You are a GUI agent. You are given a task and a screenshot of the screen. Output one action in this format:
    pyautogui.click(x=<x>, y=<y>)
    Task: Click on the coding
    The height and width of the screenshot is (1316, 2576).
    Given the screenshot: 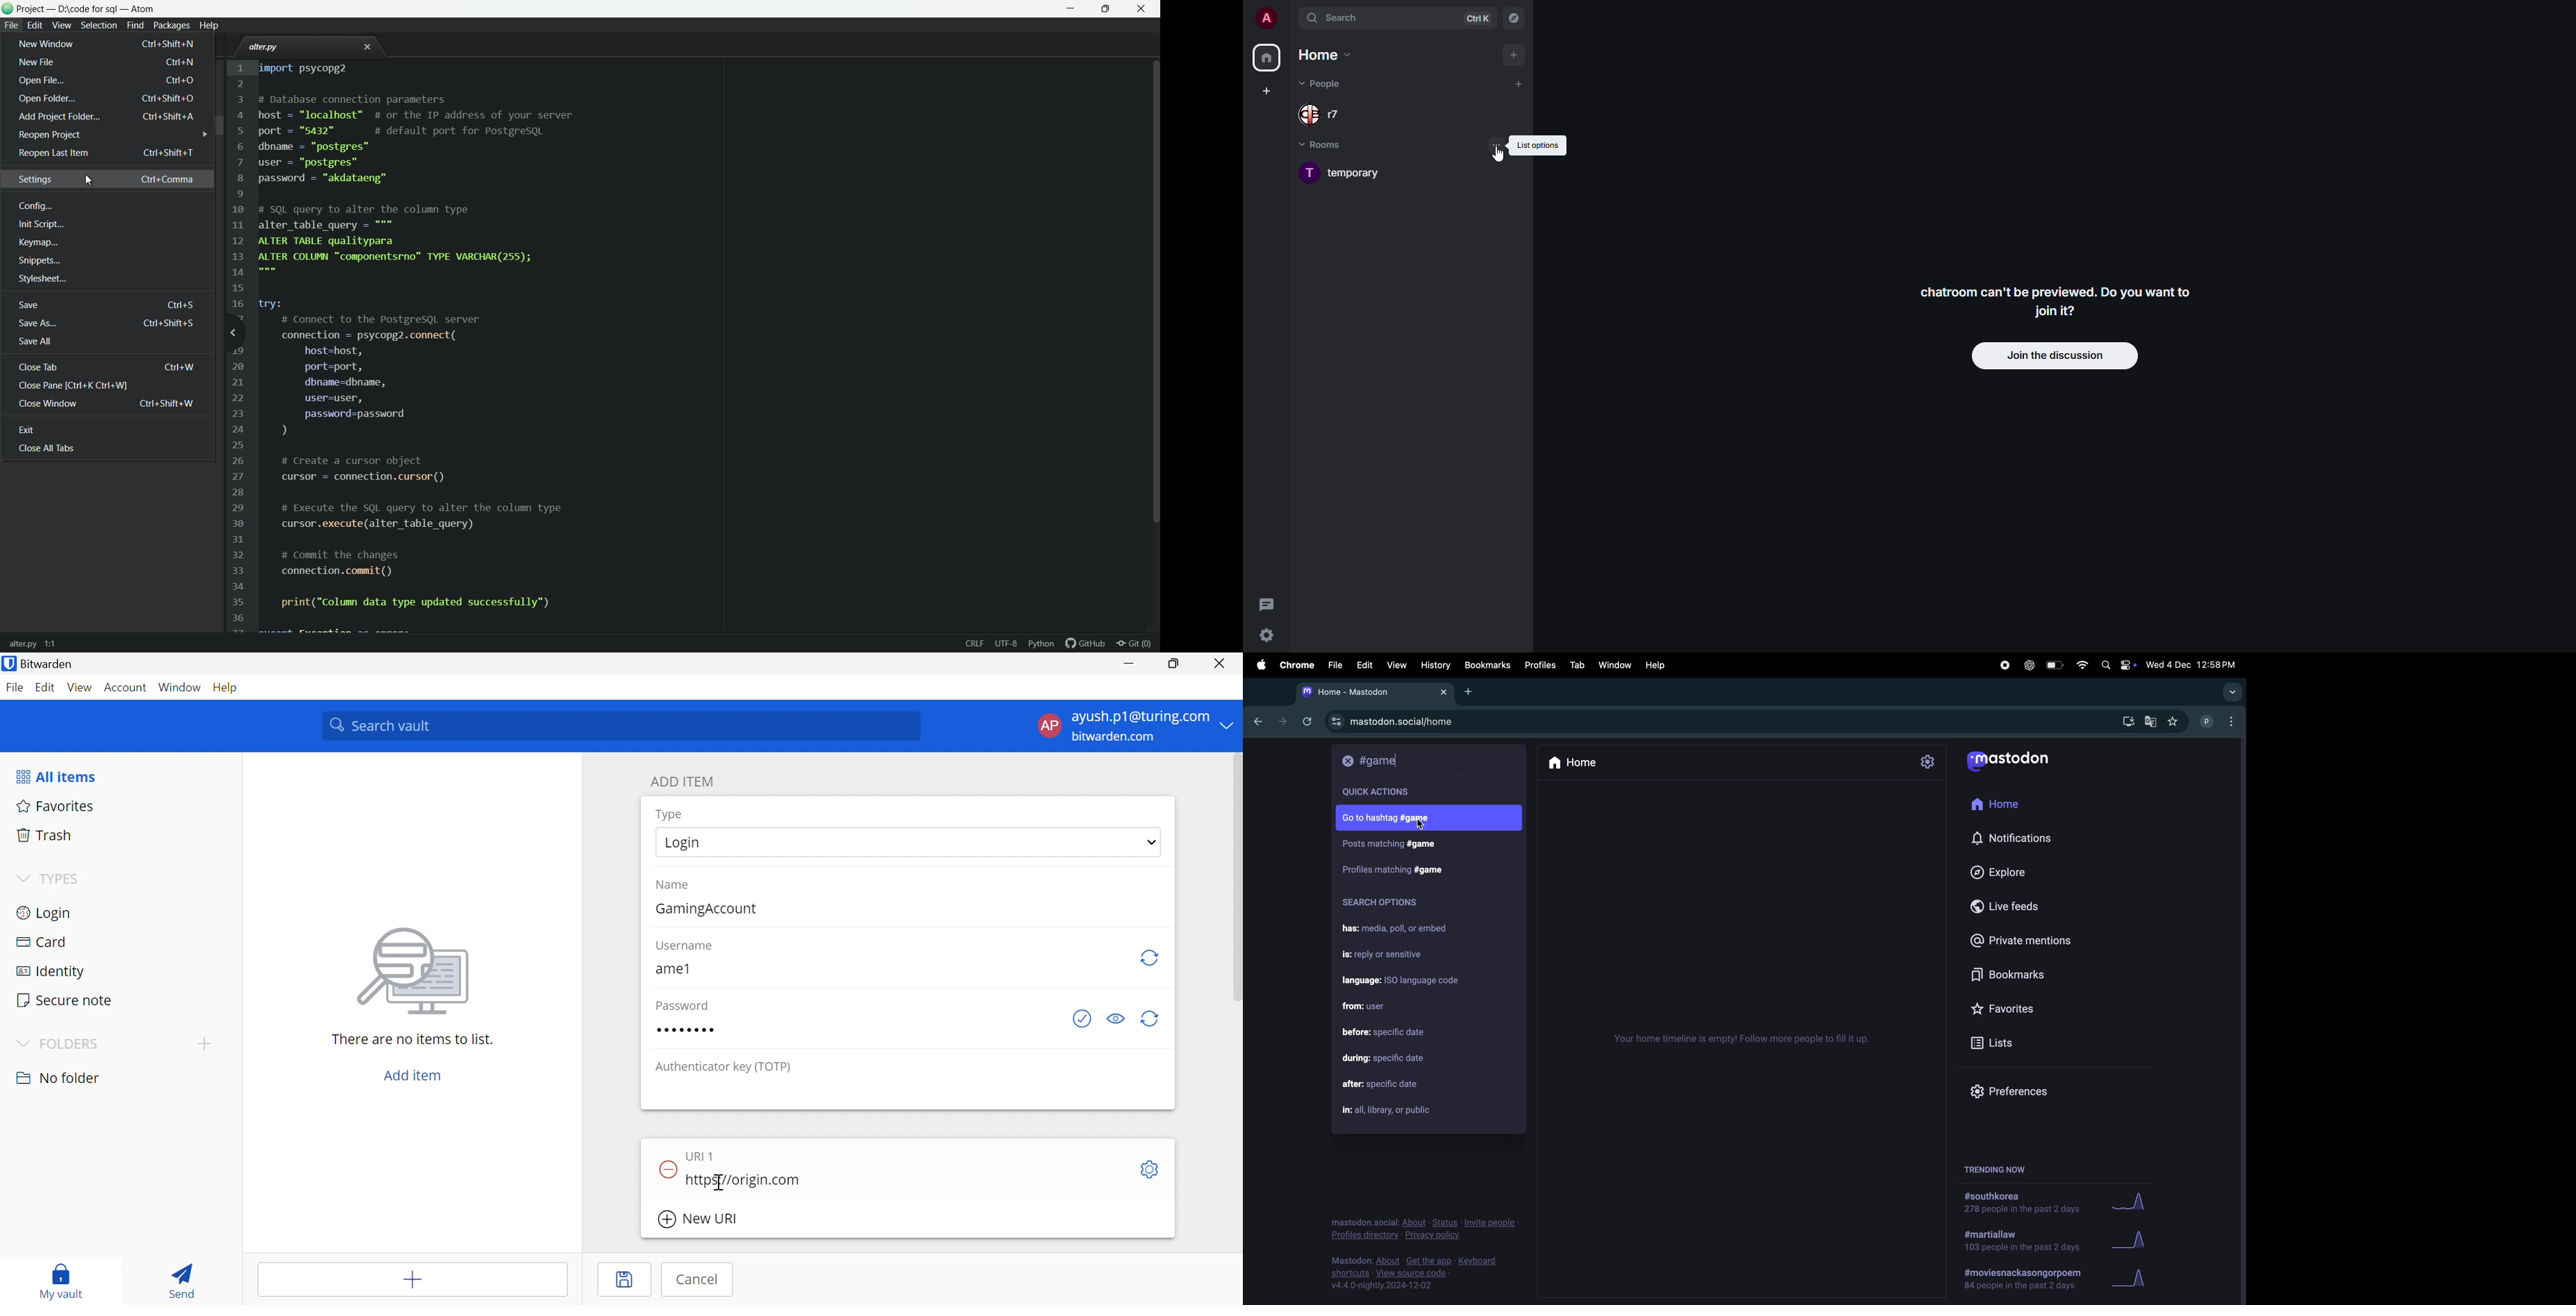 What is the action you would take?
    pyautogui.click(x=34, y=208)
    